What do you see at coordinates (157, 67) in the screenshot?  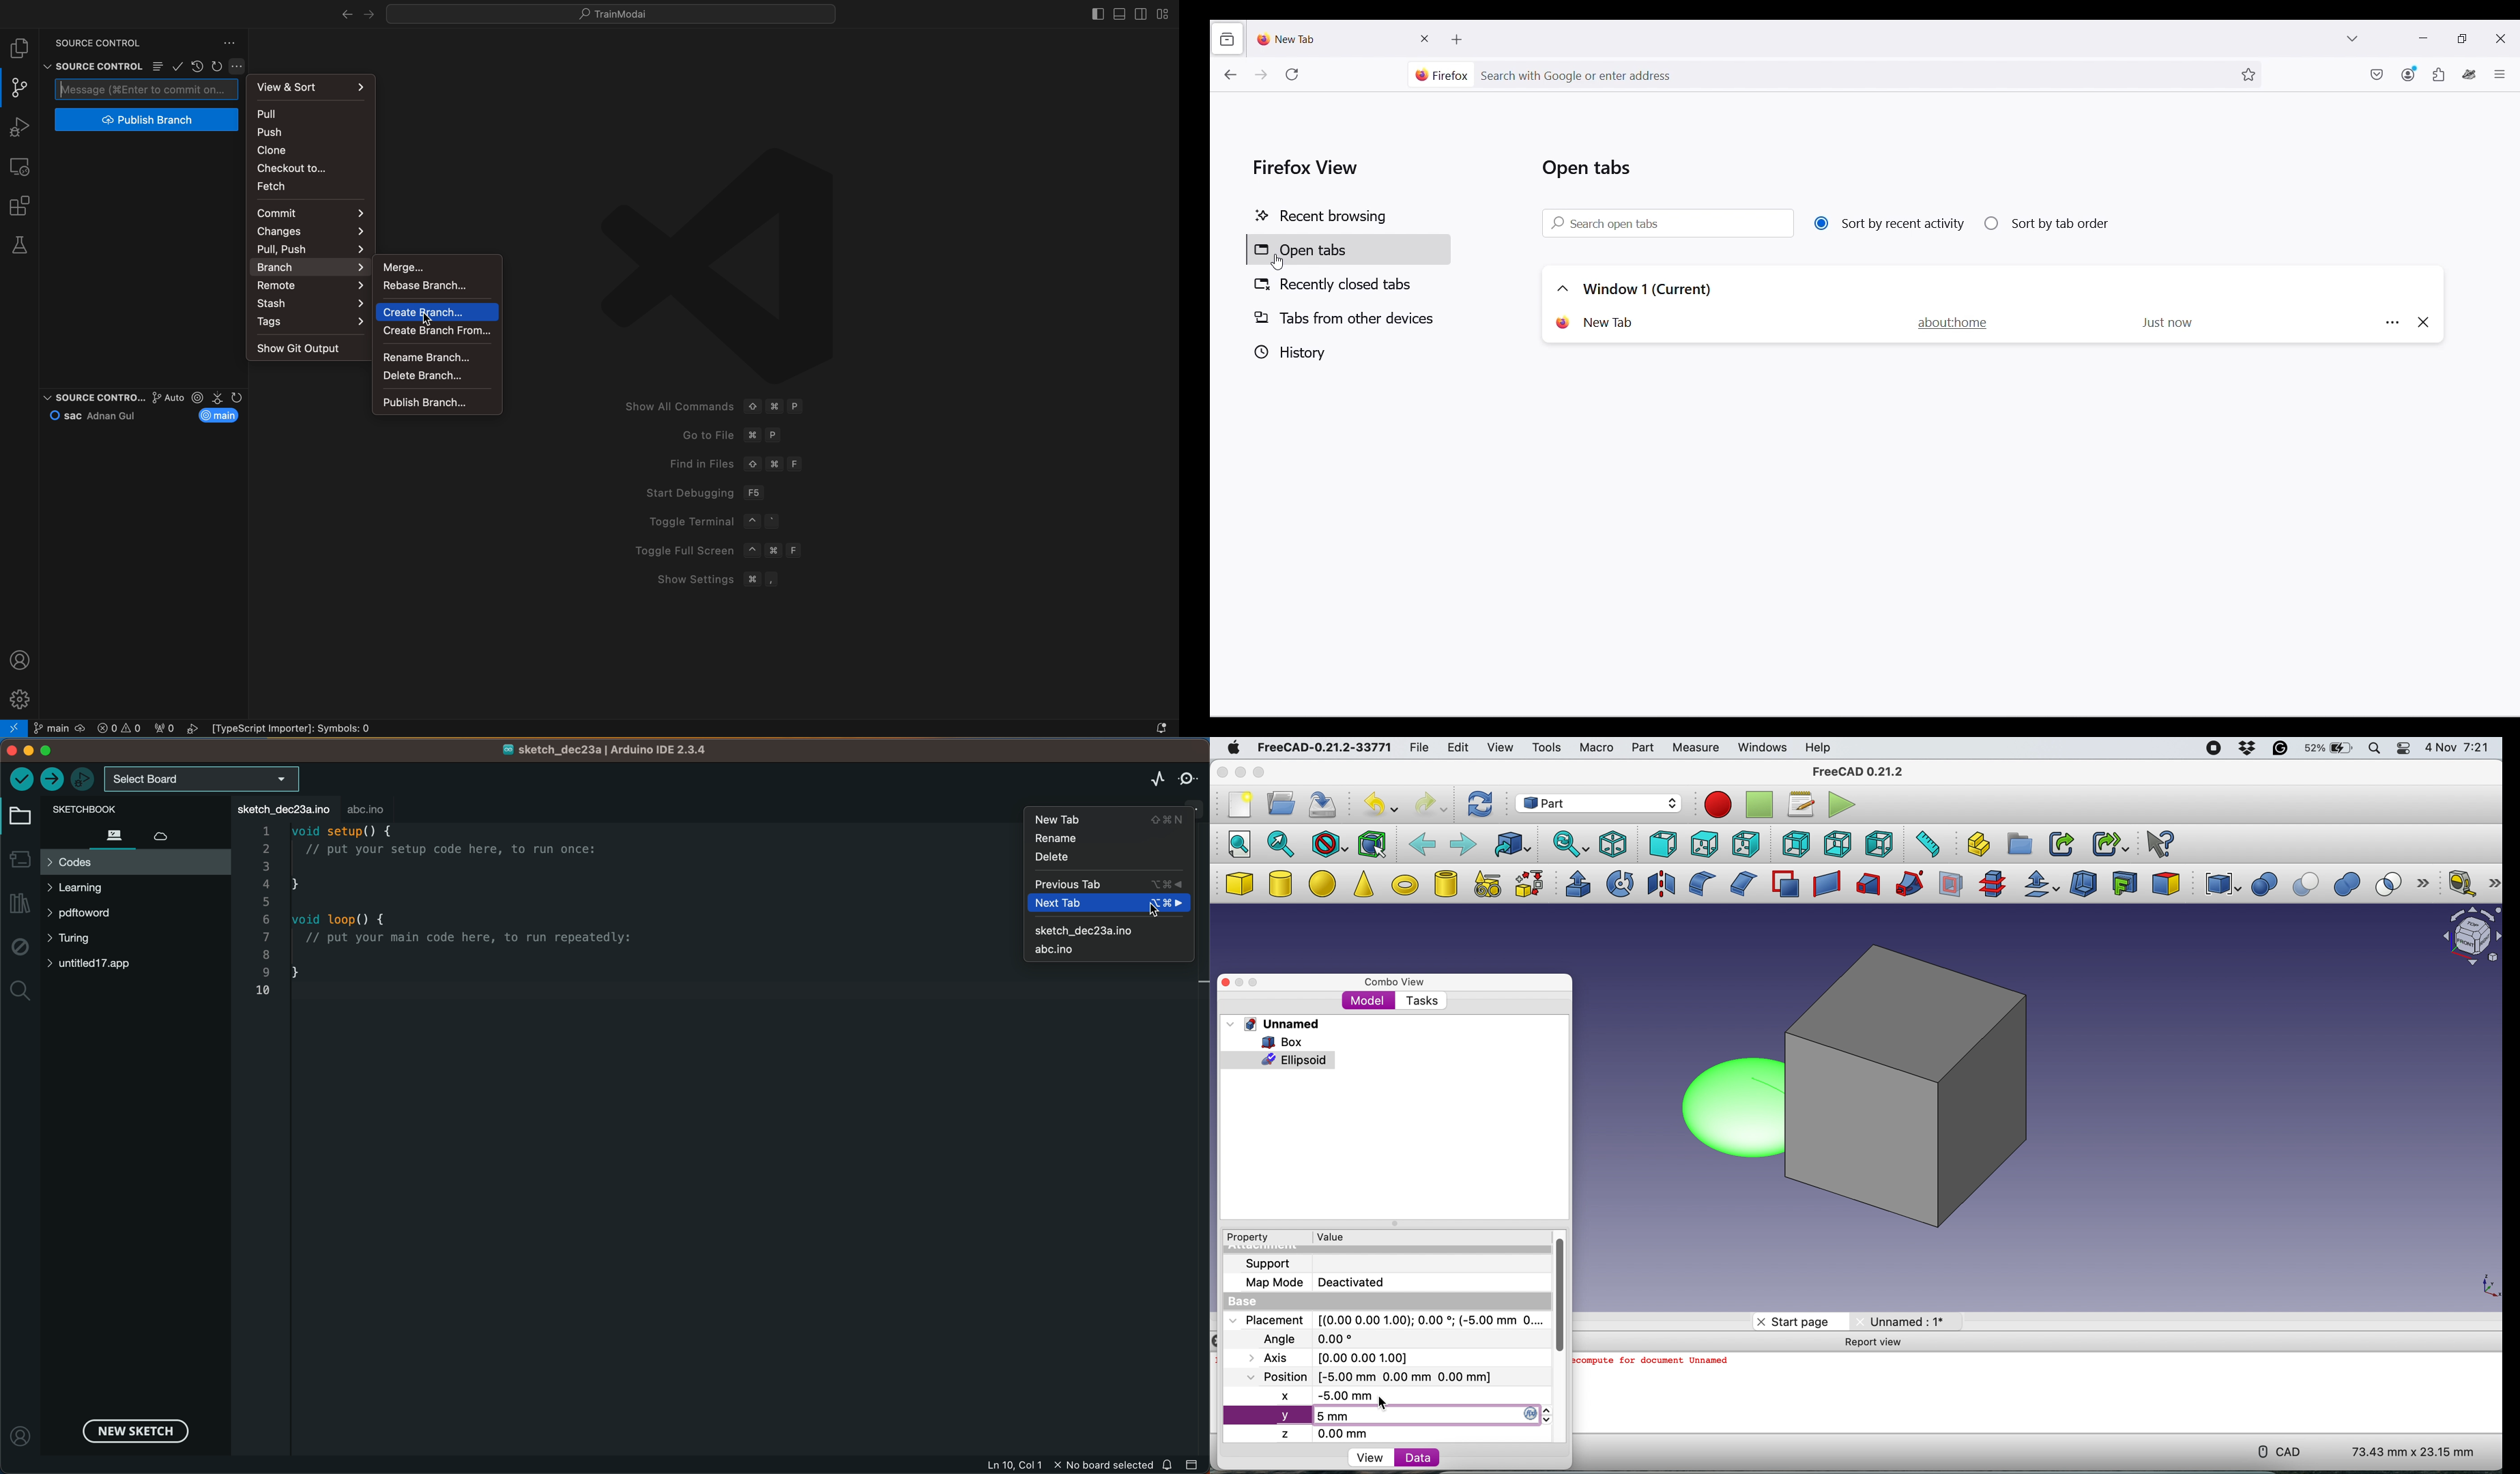 I see `` at bounding box center [157, 67].